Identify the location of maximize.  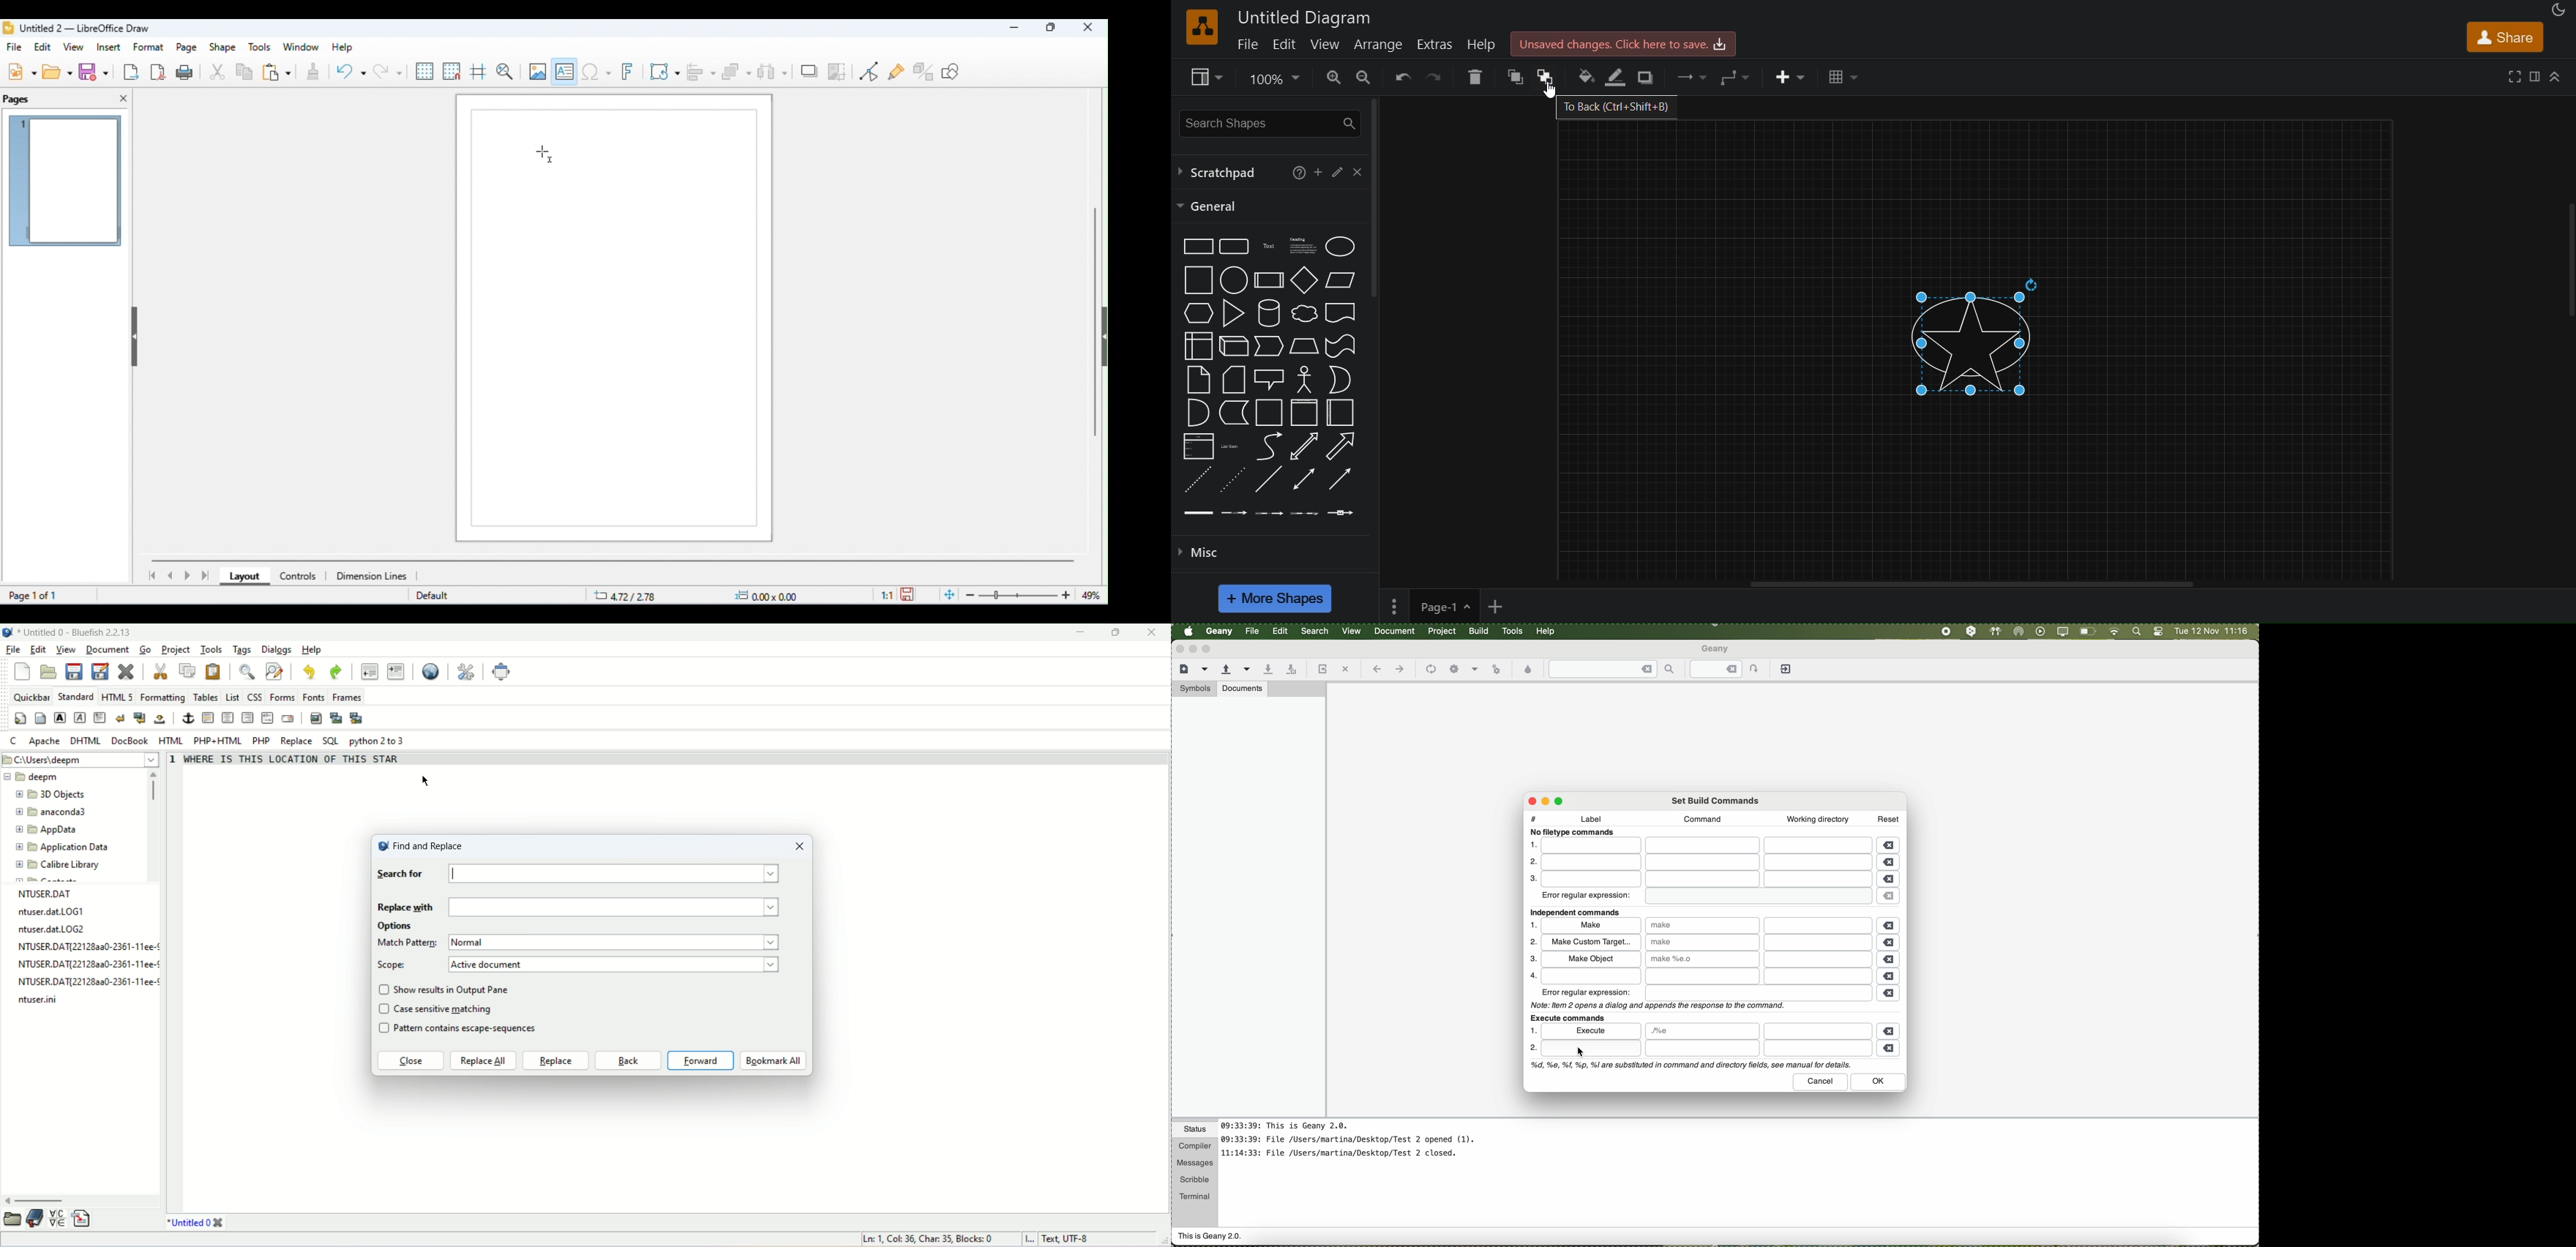
(1125, 633).